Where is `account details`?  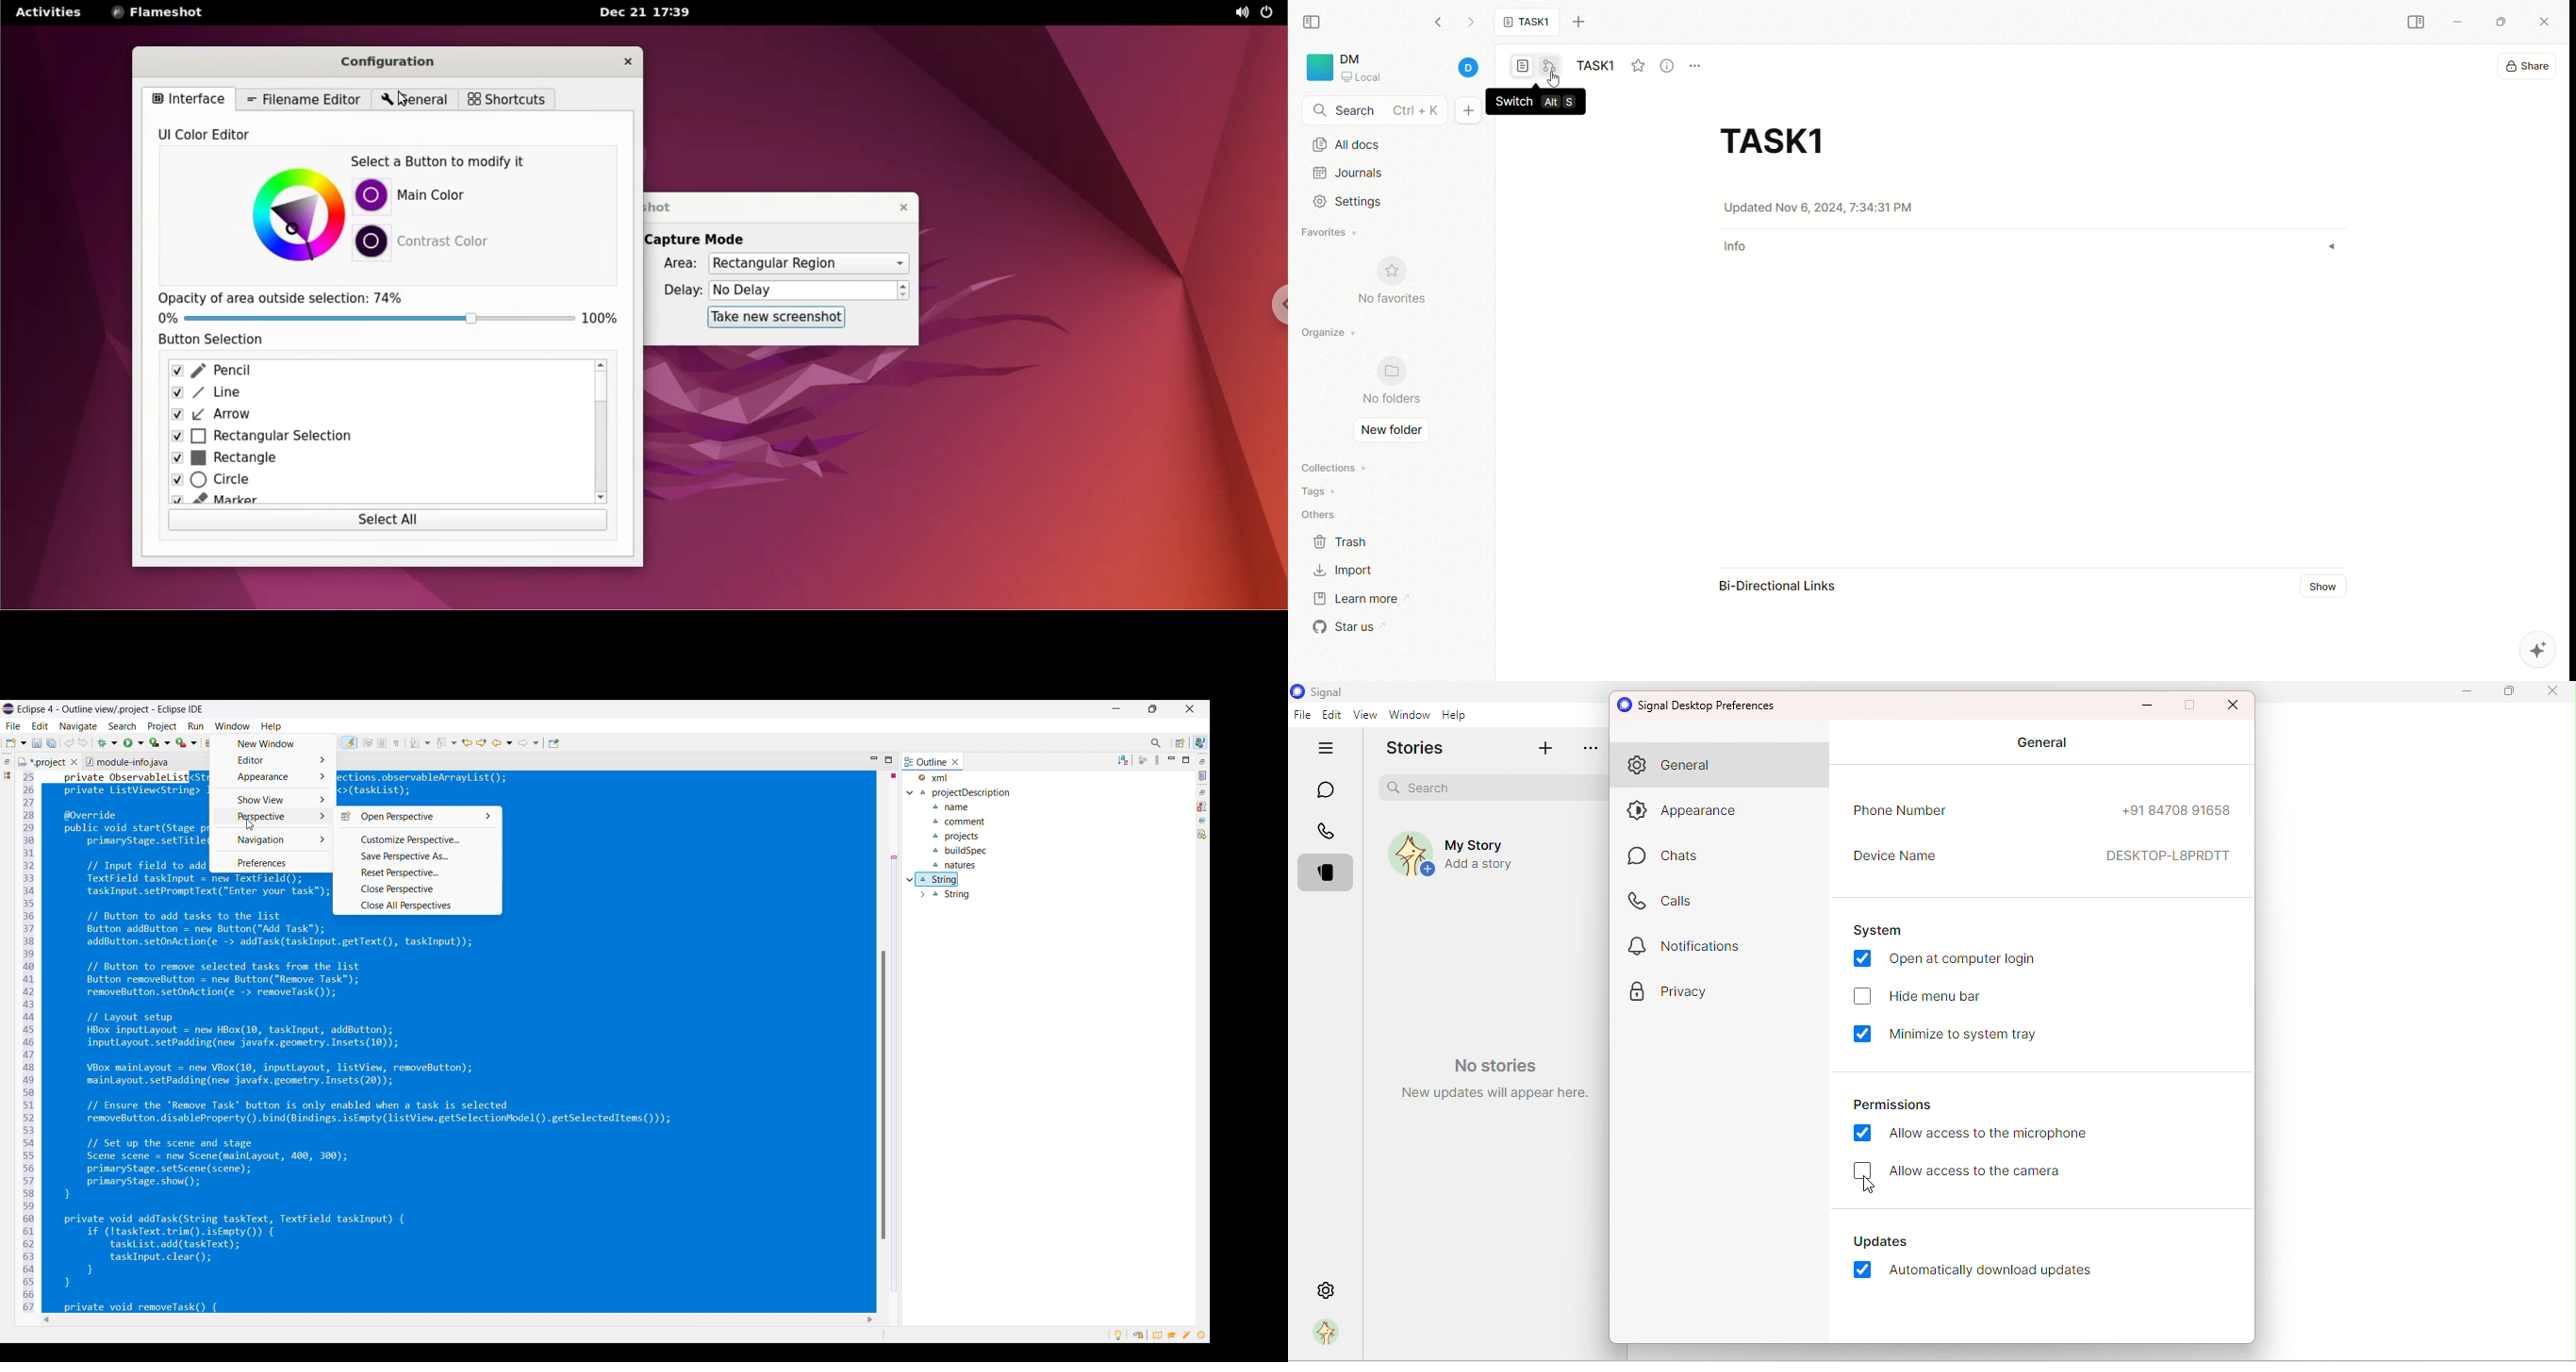 account details is located at coordinates (1413, 69).